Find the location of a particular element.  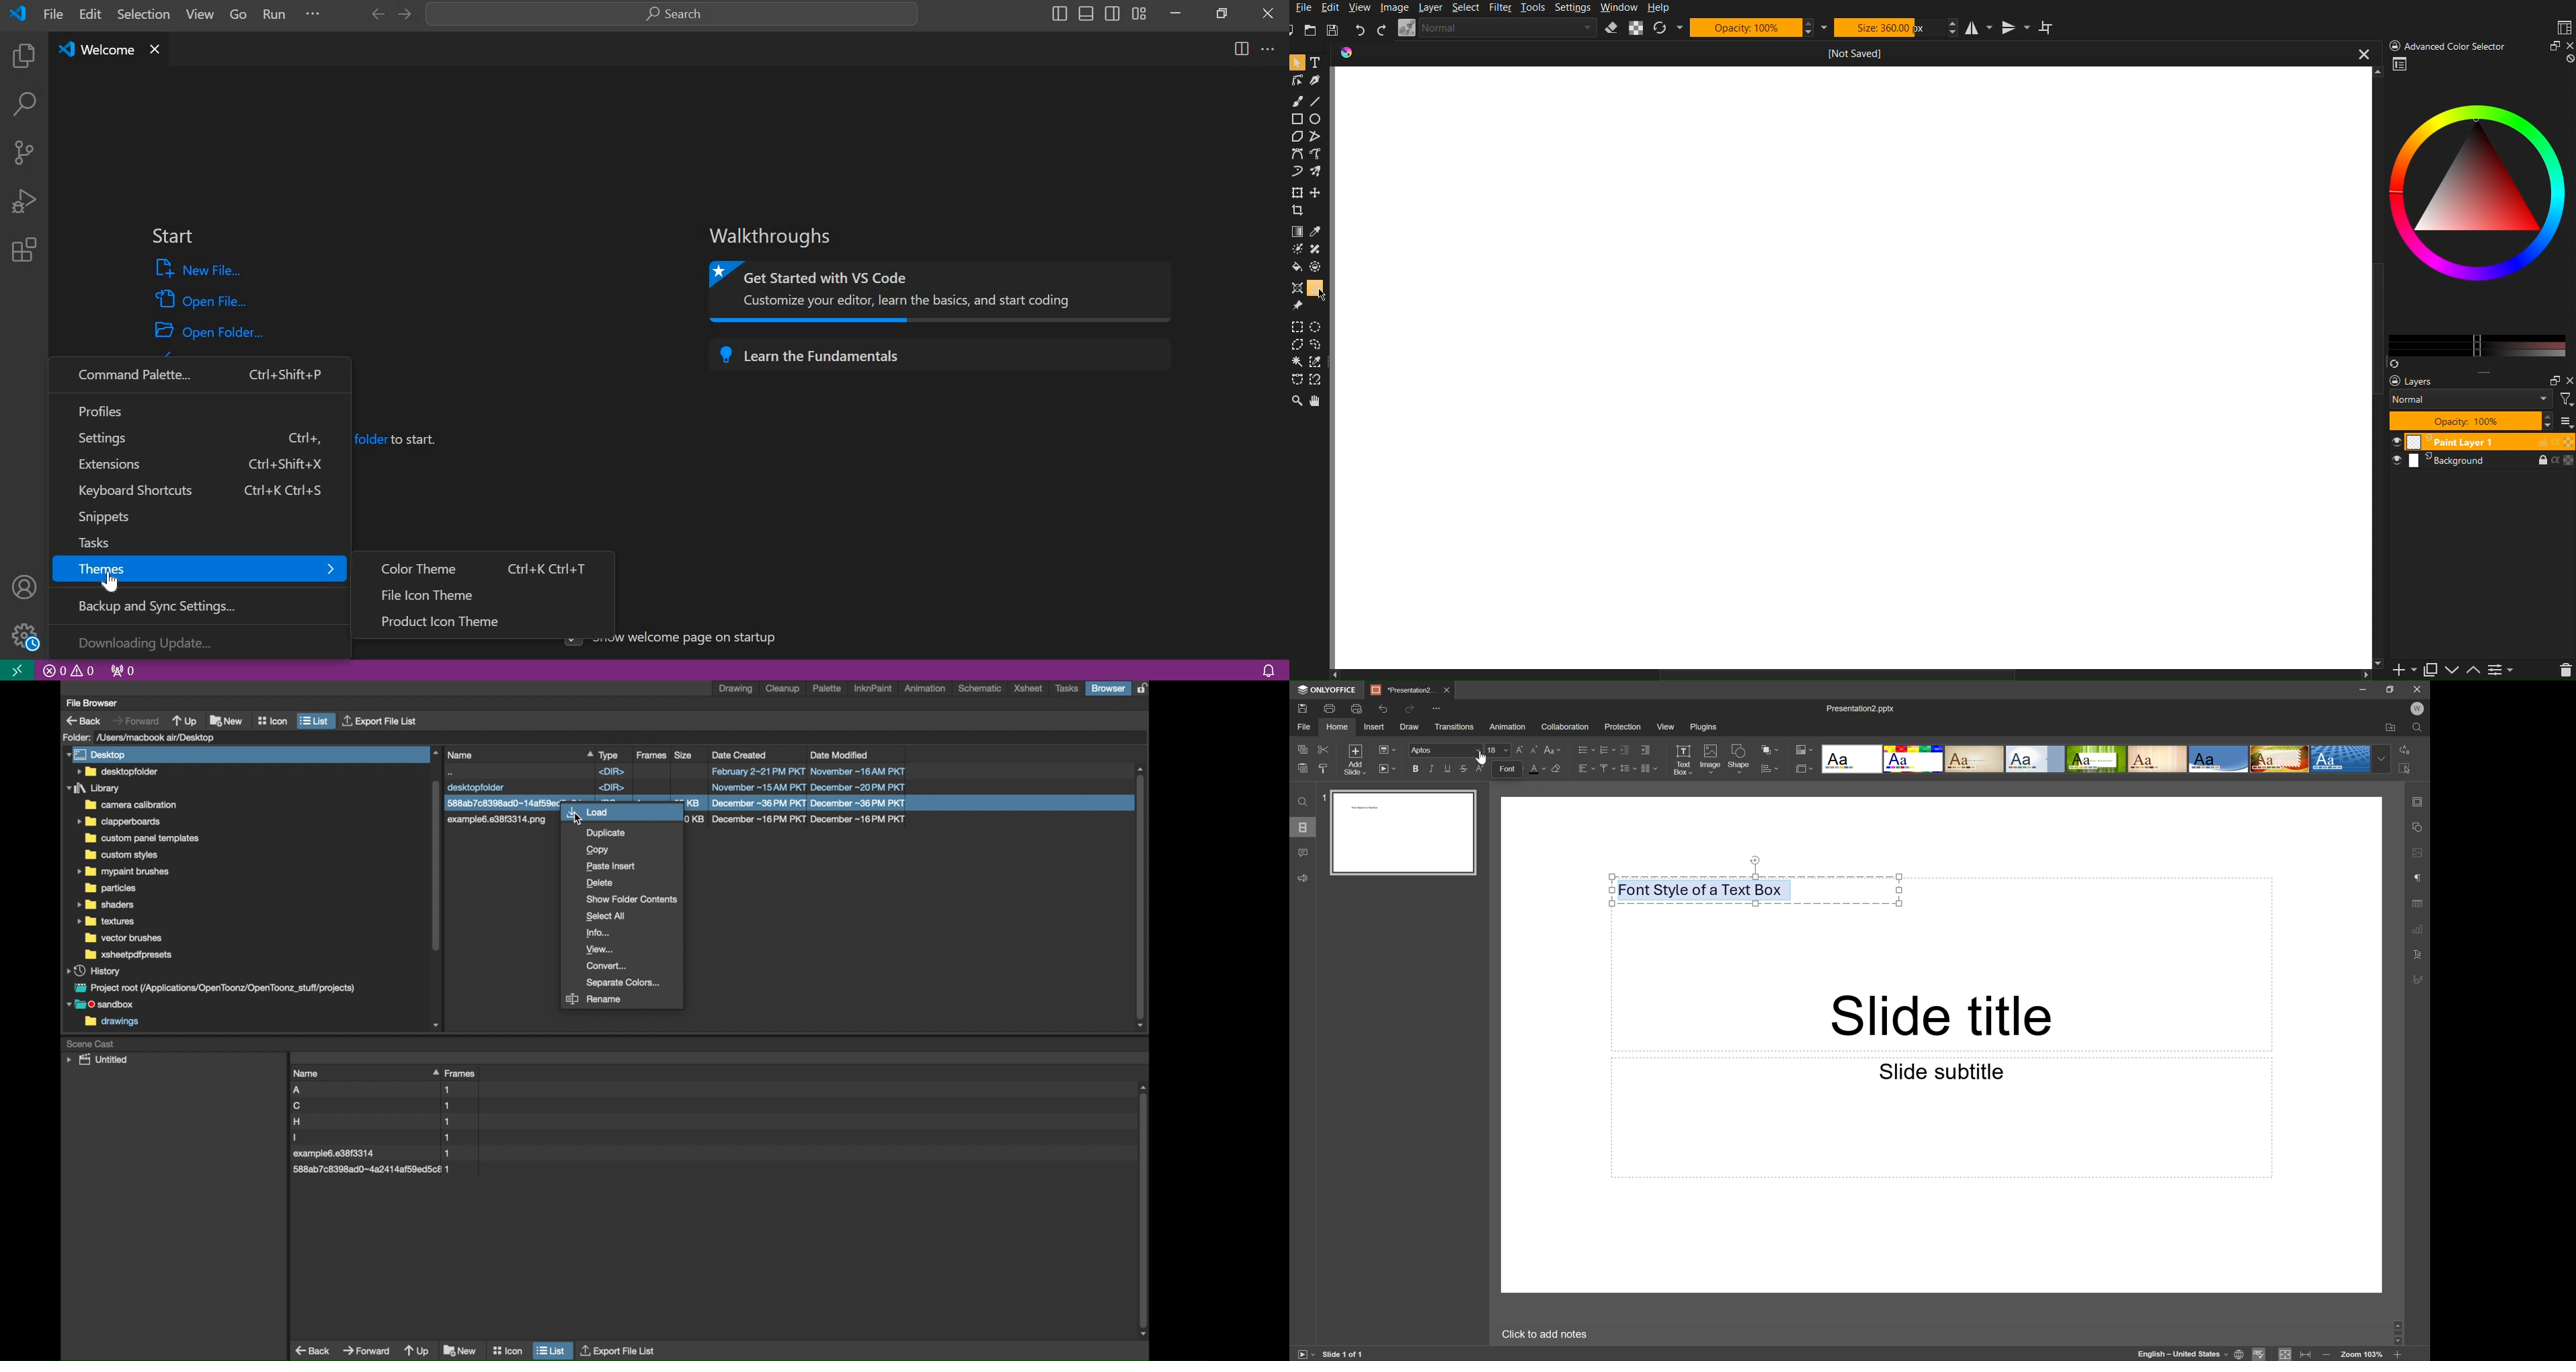

Protection is located at coordinates (1622, 727).